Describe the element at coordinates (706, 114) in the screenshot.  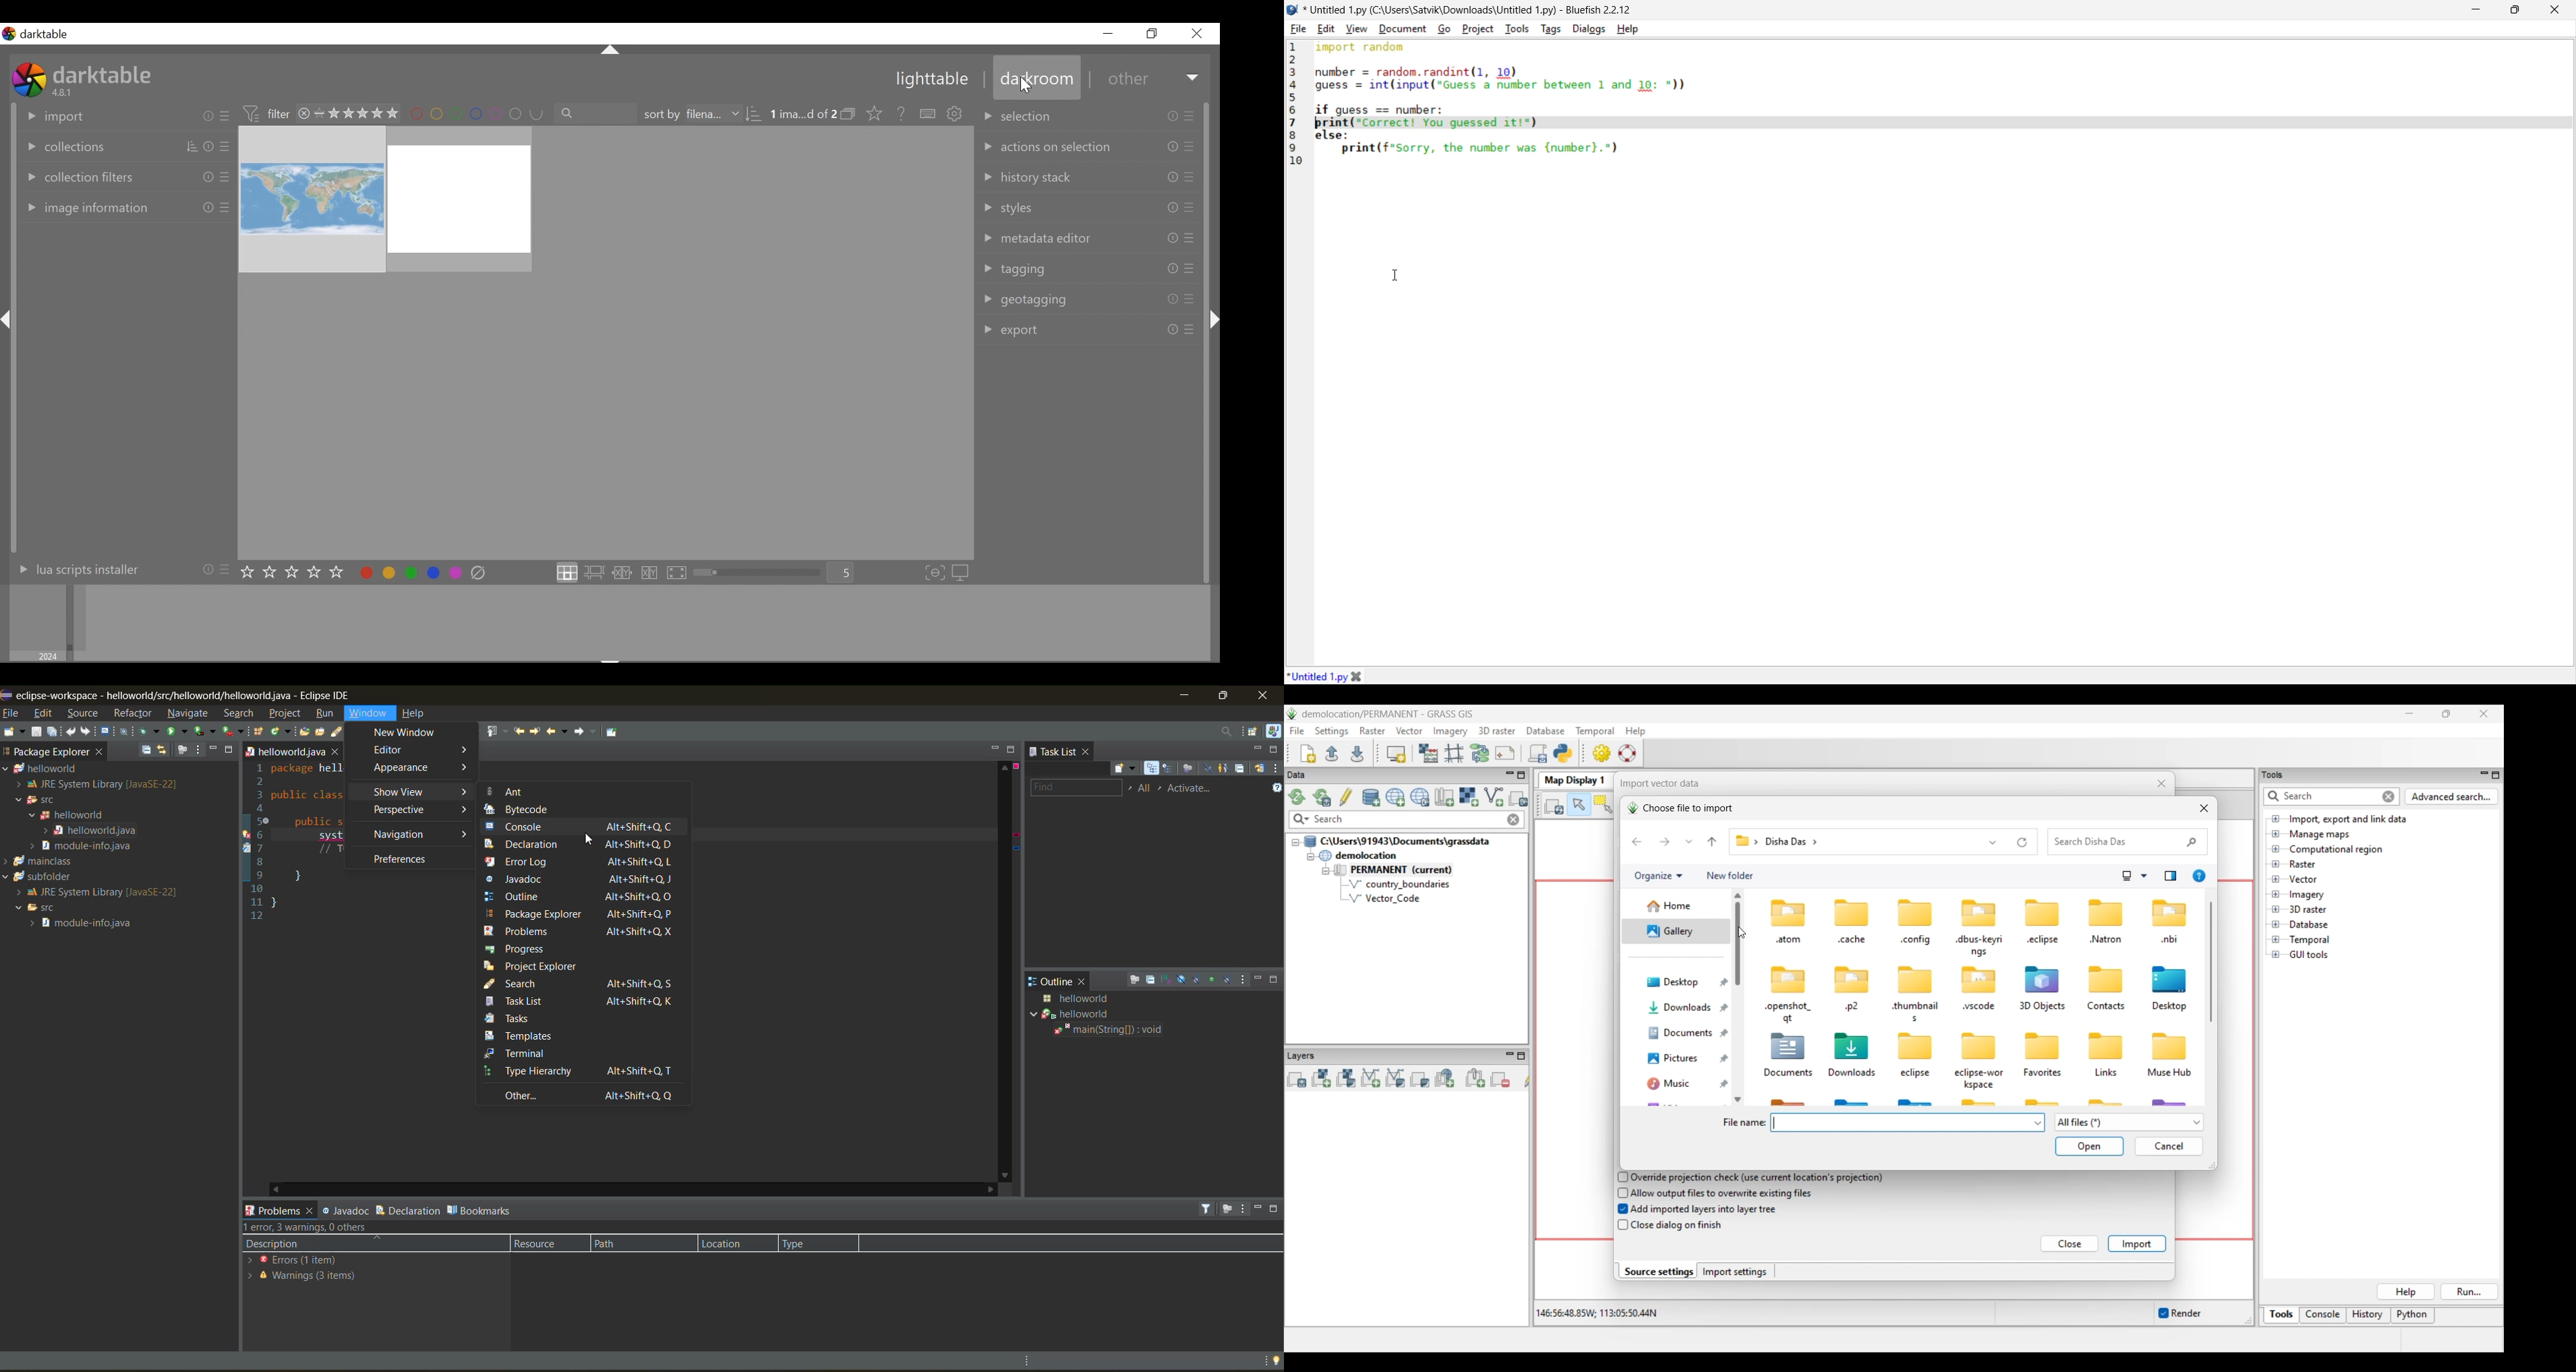
I see `sort by` at that location.